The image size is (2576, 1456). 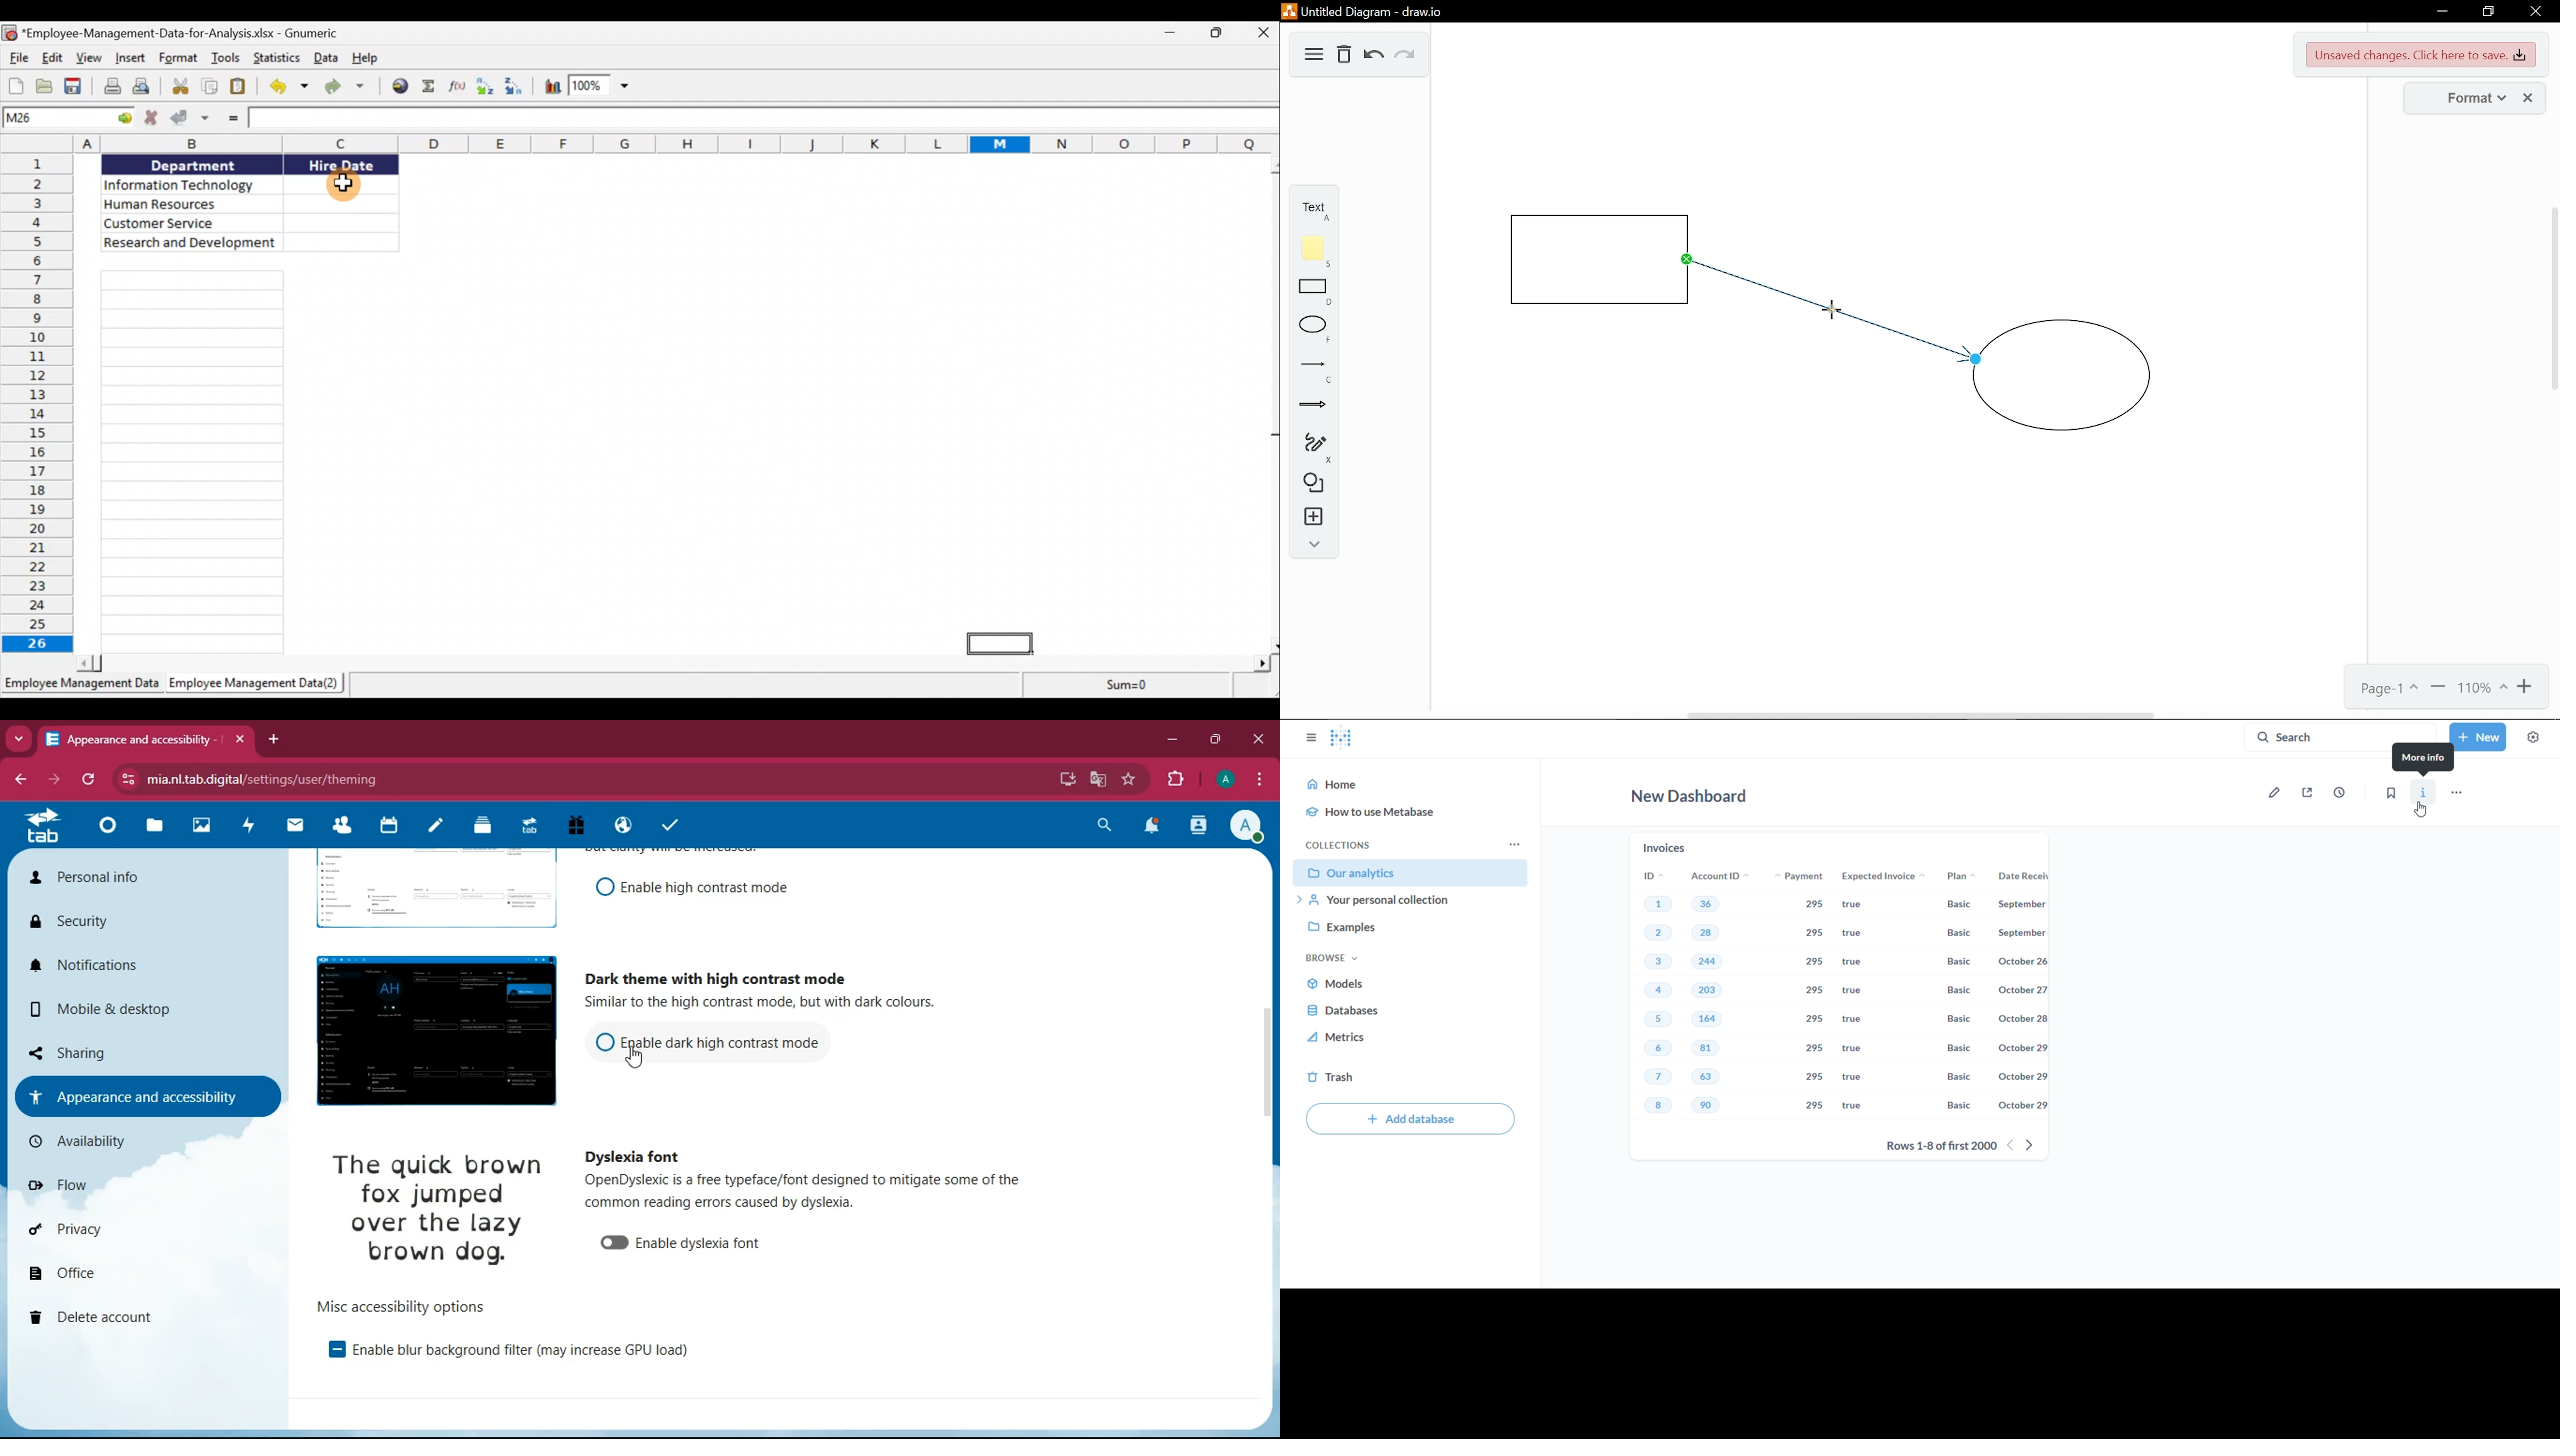 What do you see at coordinates (343, 829) in the screenshot?
I see `friends` at bounding box center [343, 829].